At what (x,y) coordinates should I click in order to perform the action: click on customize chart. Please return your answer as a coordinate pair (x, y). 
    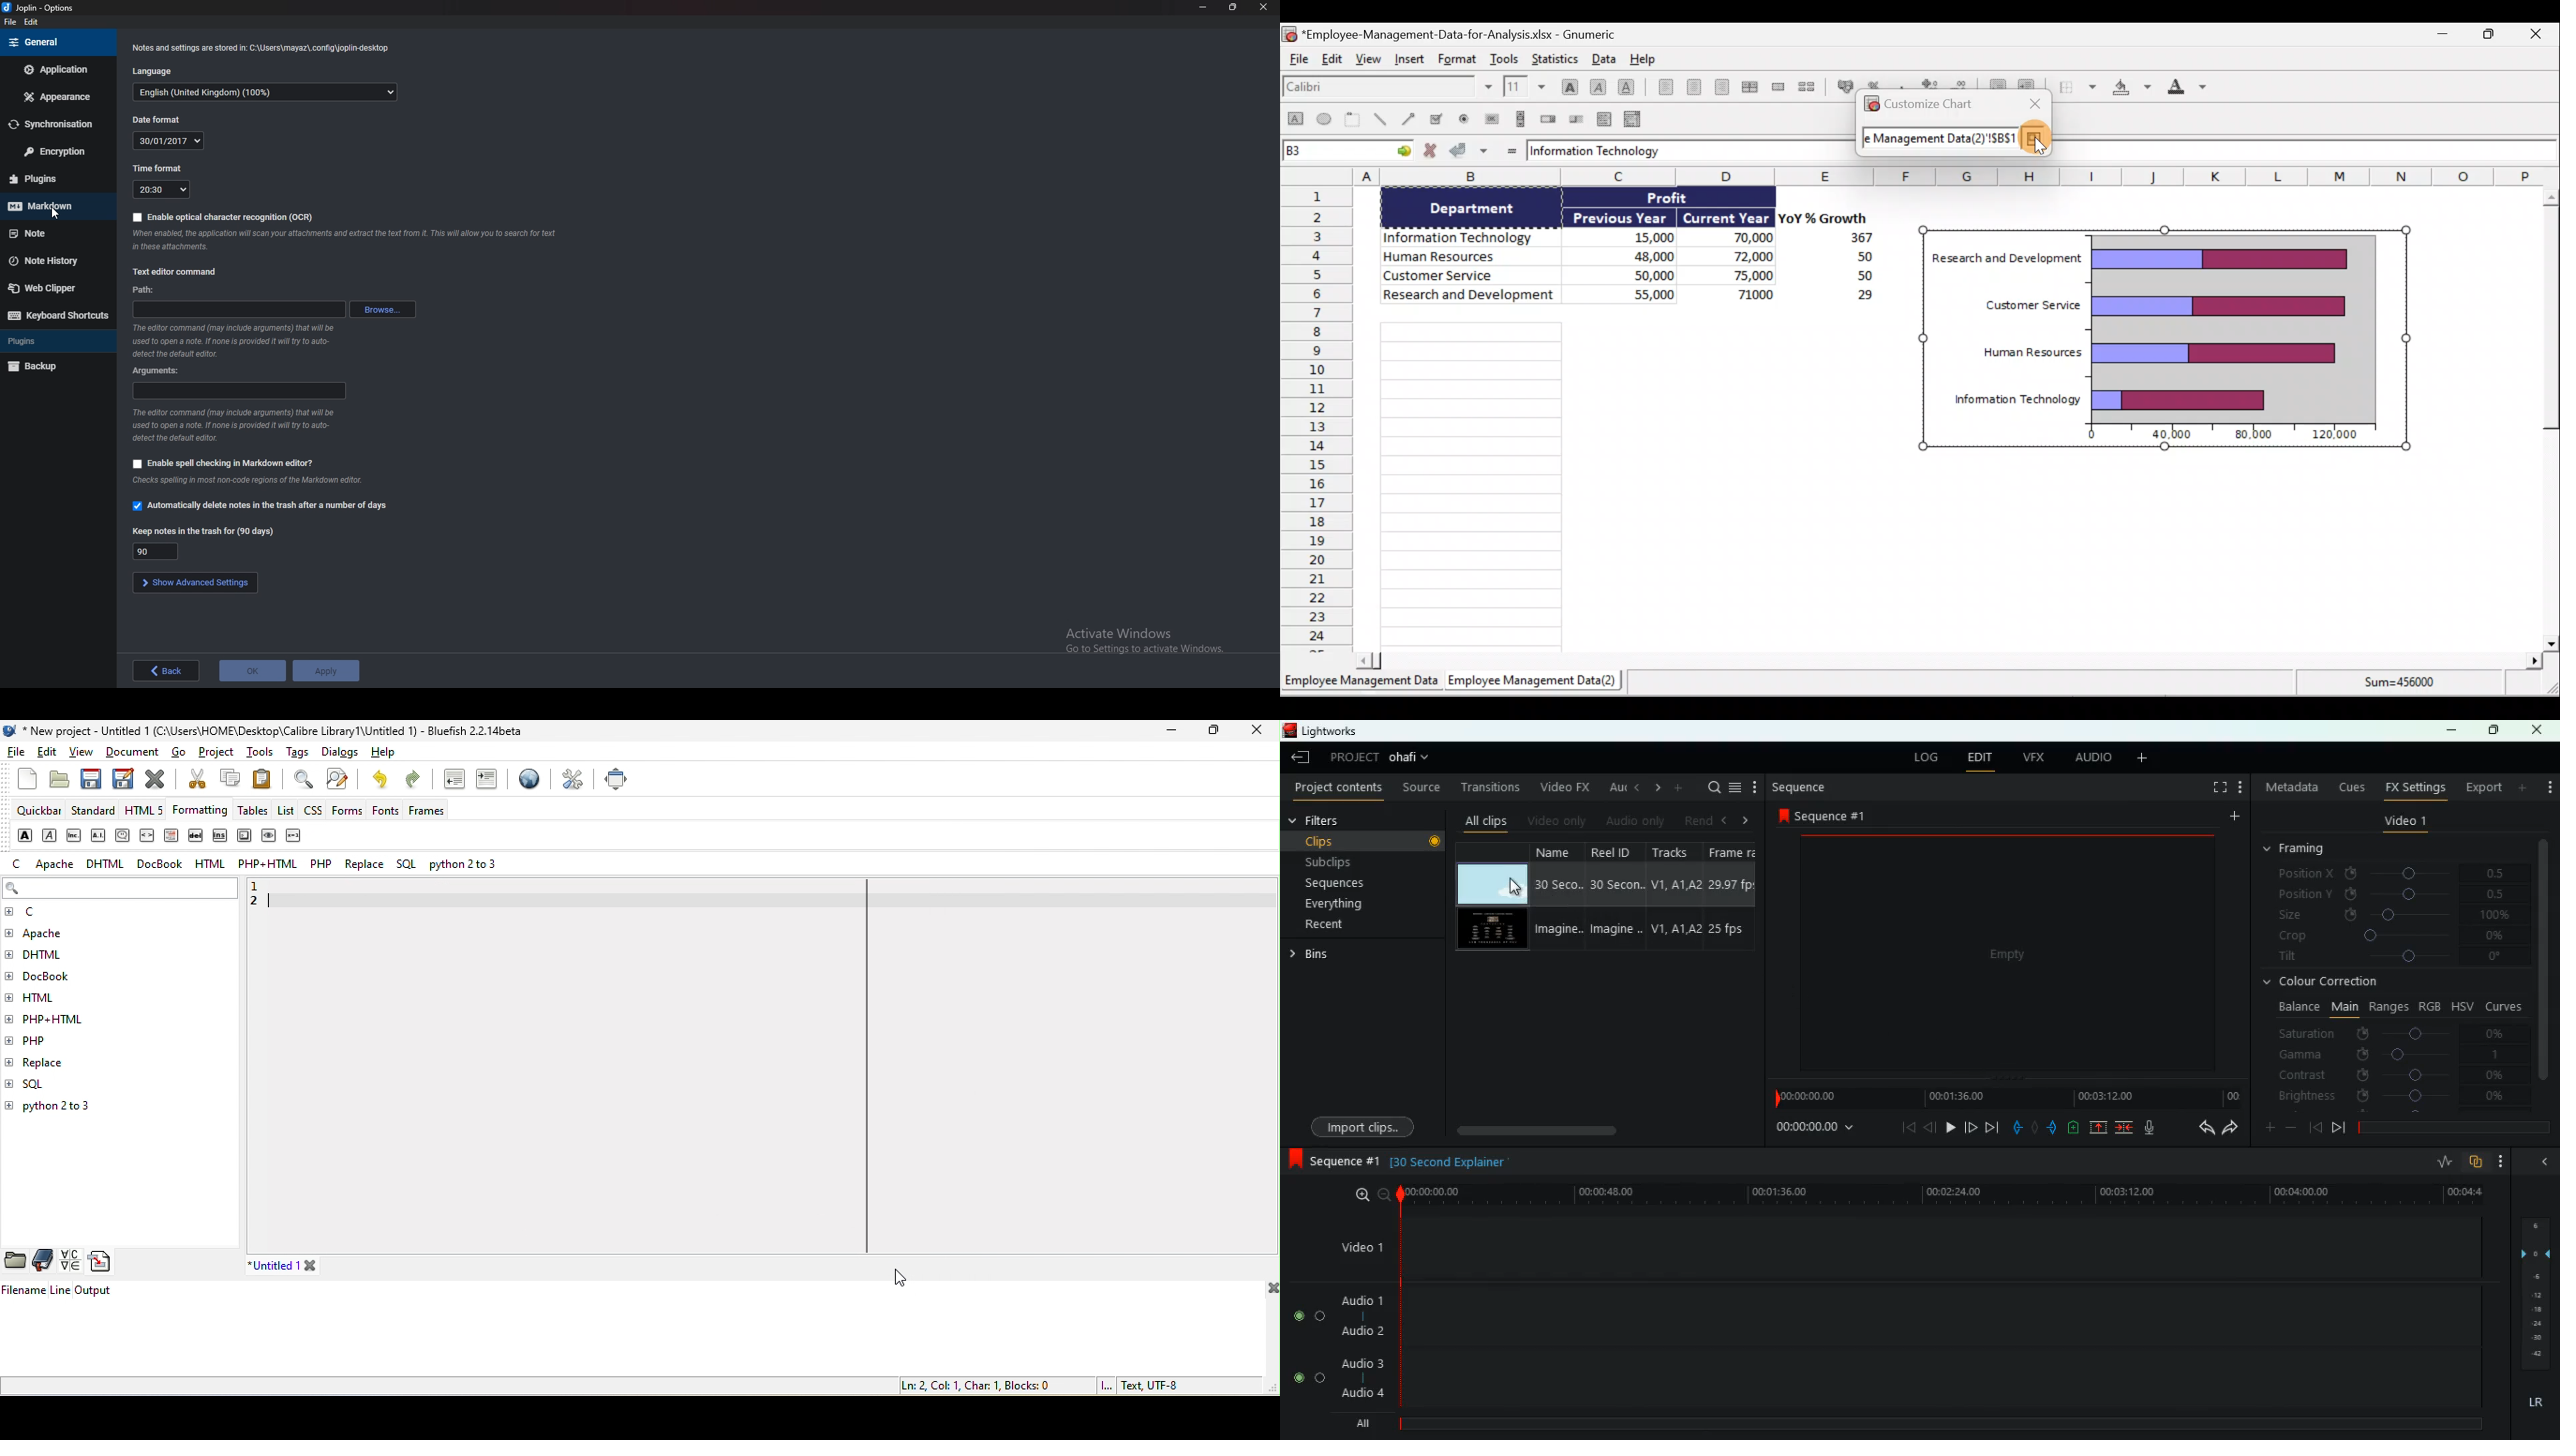
    Looking at the image, I should click on (1918, 103).